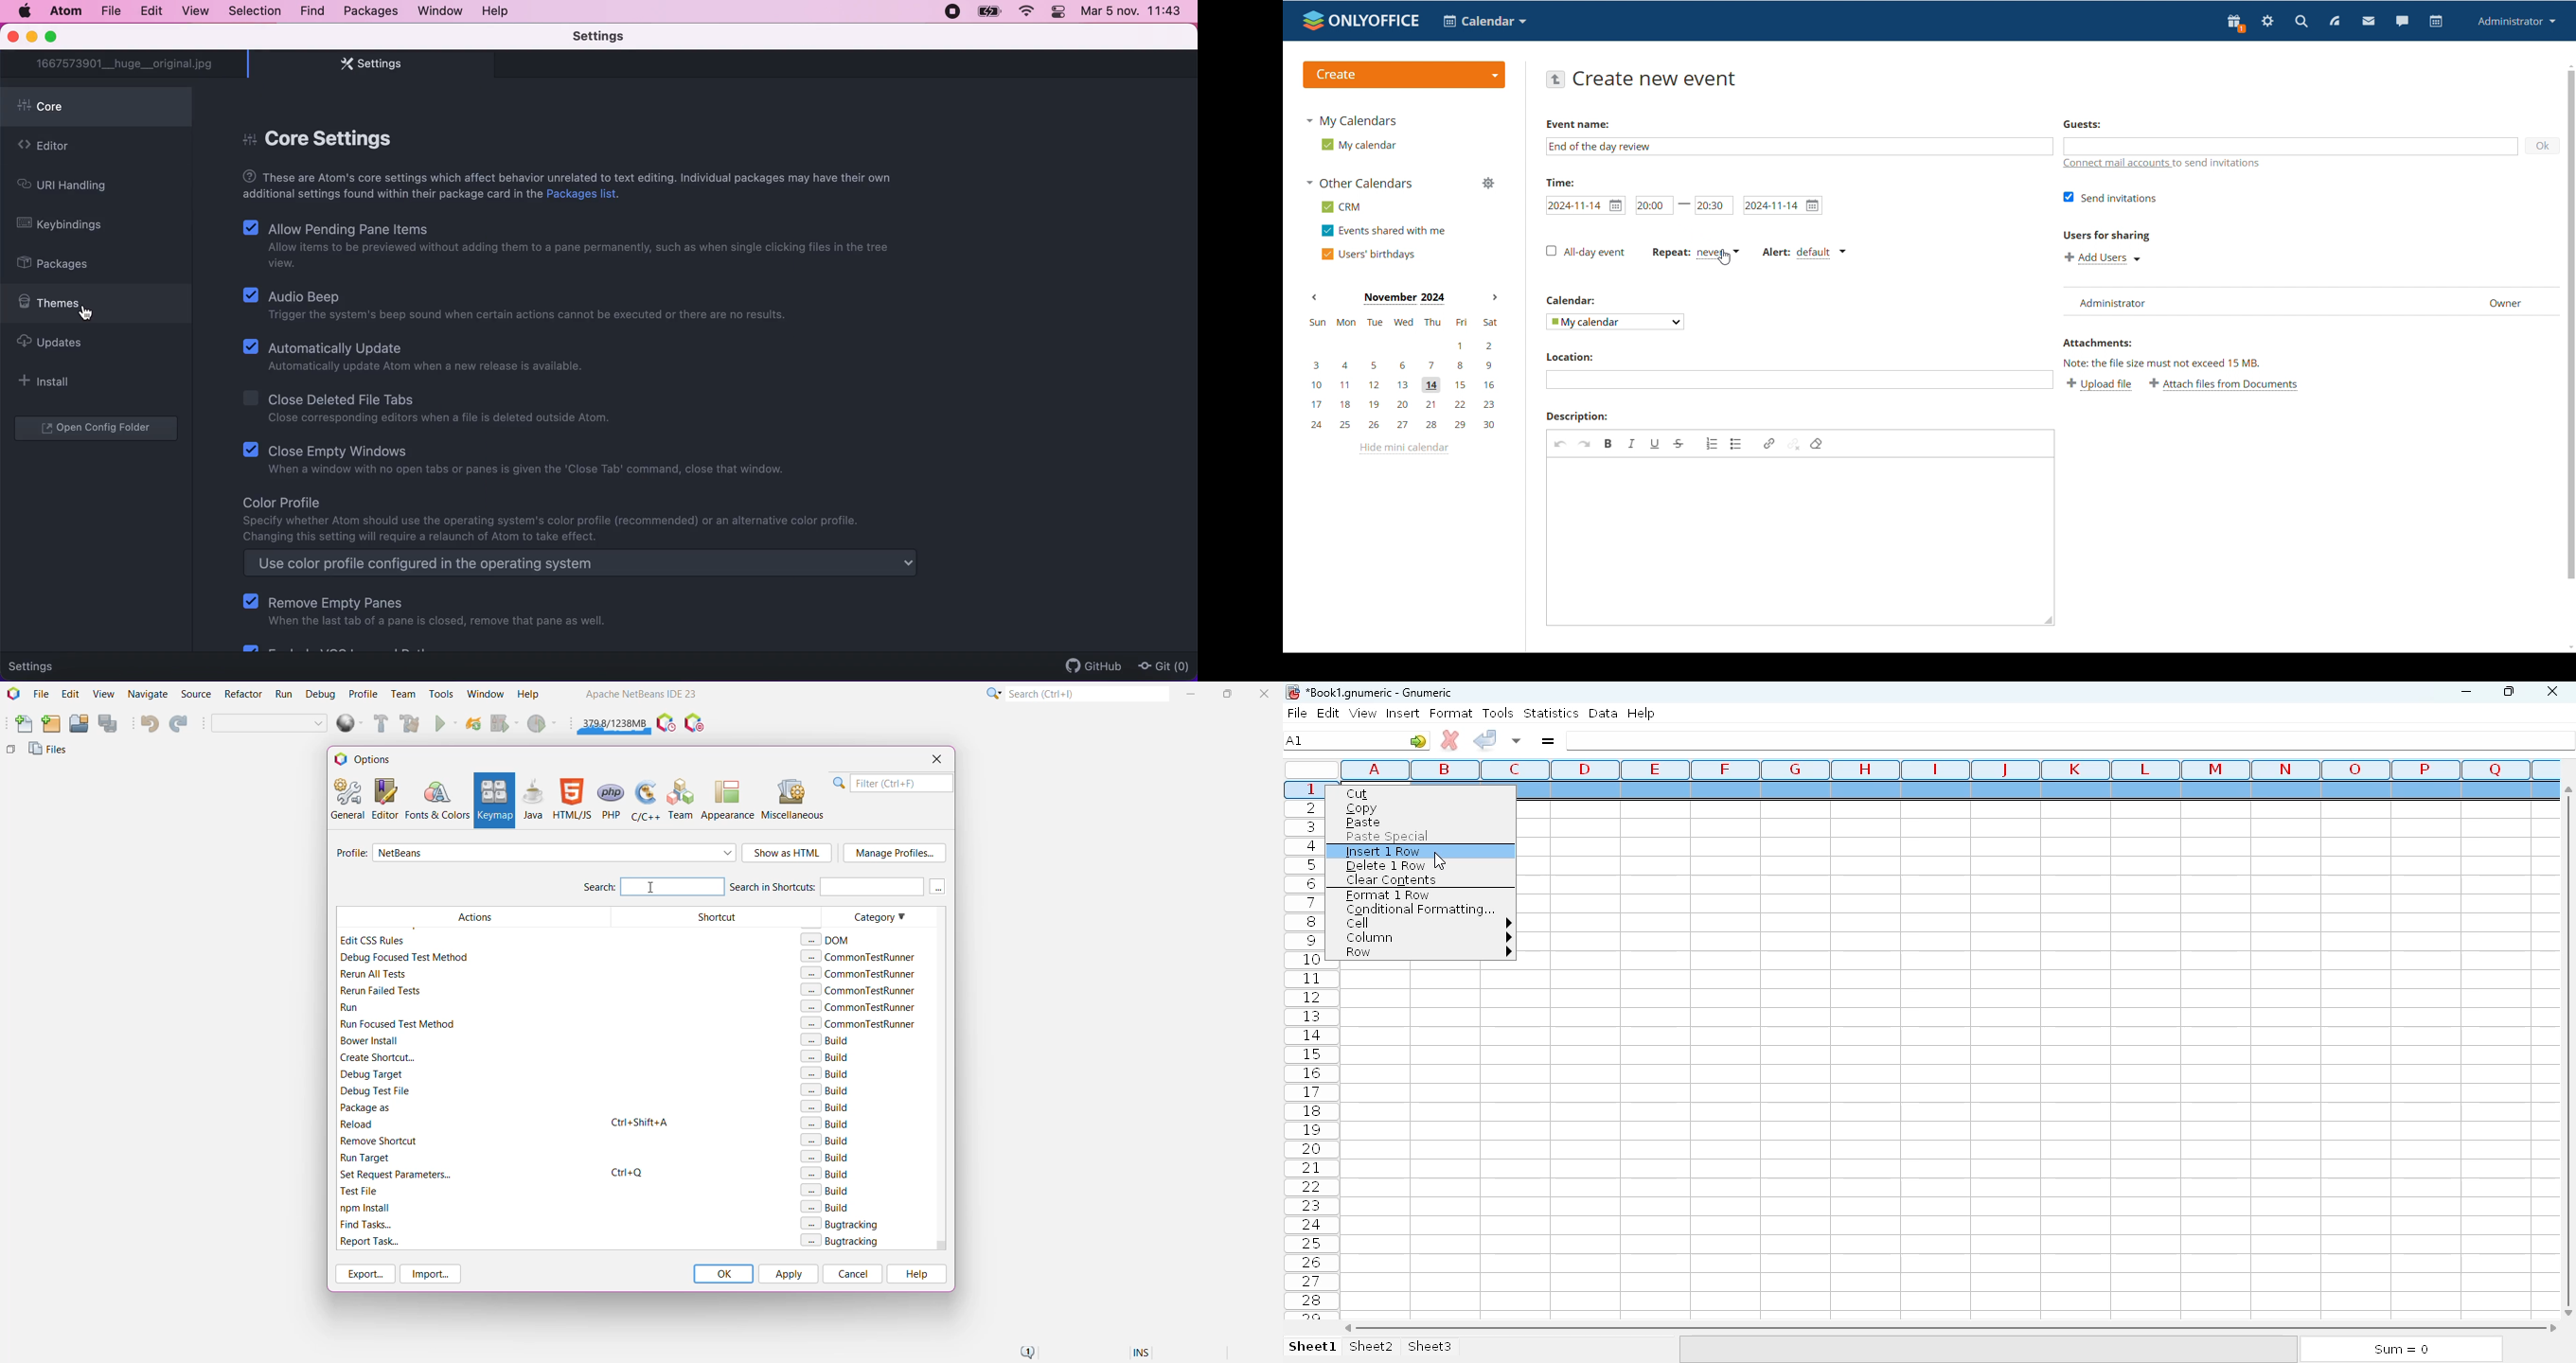 The height and width of the screenshot is (1372, 2576). I want to click on create new event, so click(1658, 79).